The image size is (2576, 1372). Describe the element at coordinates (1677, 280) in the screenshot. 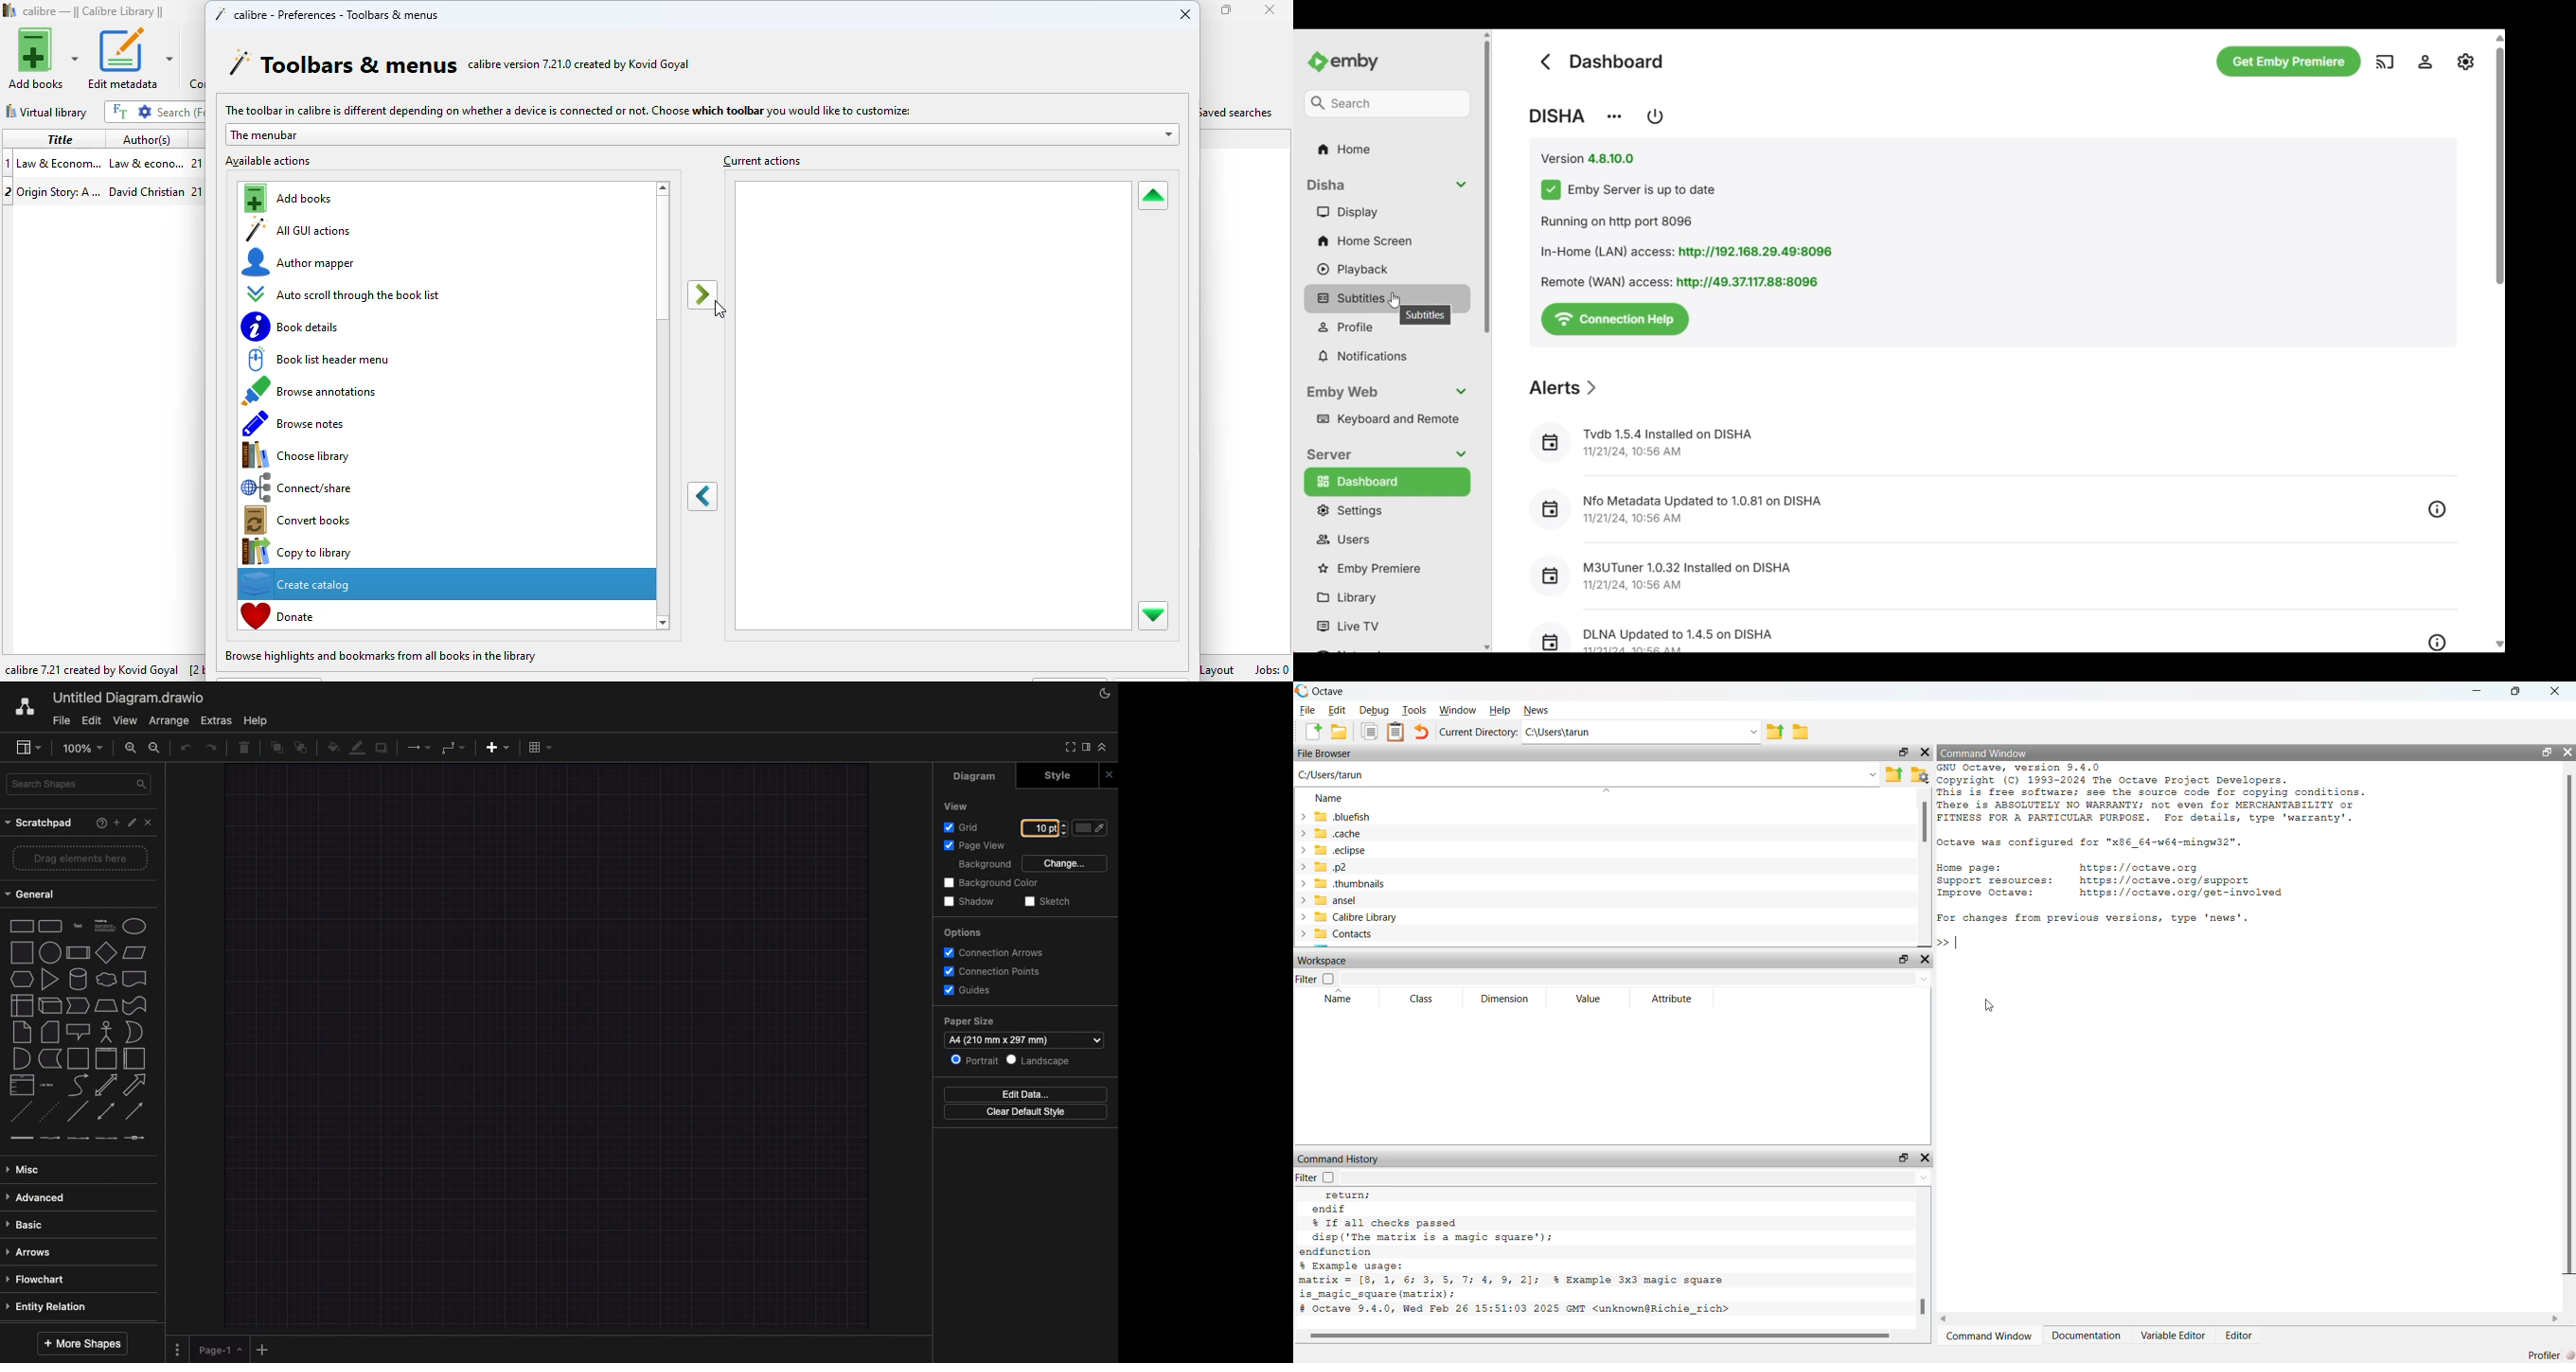

I see `` at that location.